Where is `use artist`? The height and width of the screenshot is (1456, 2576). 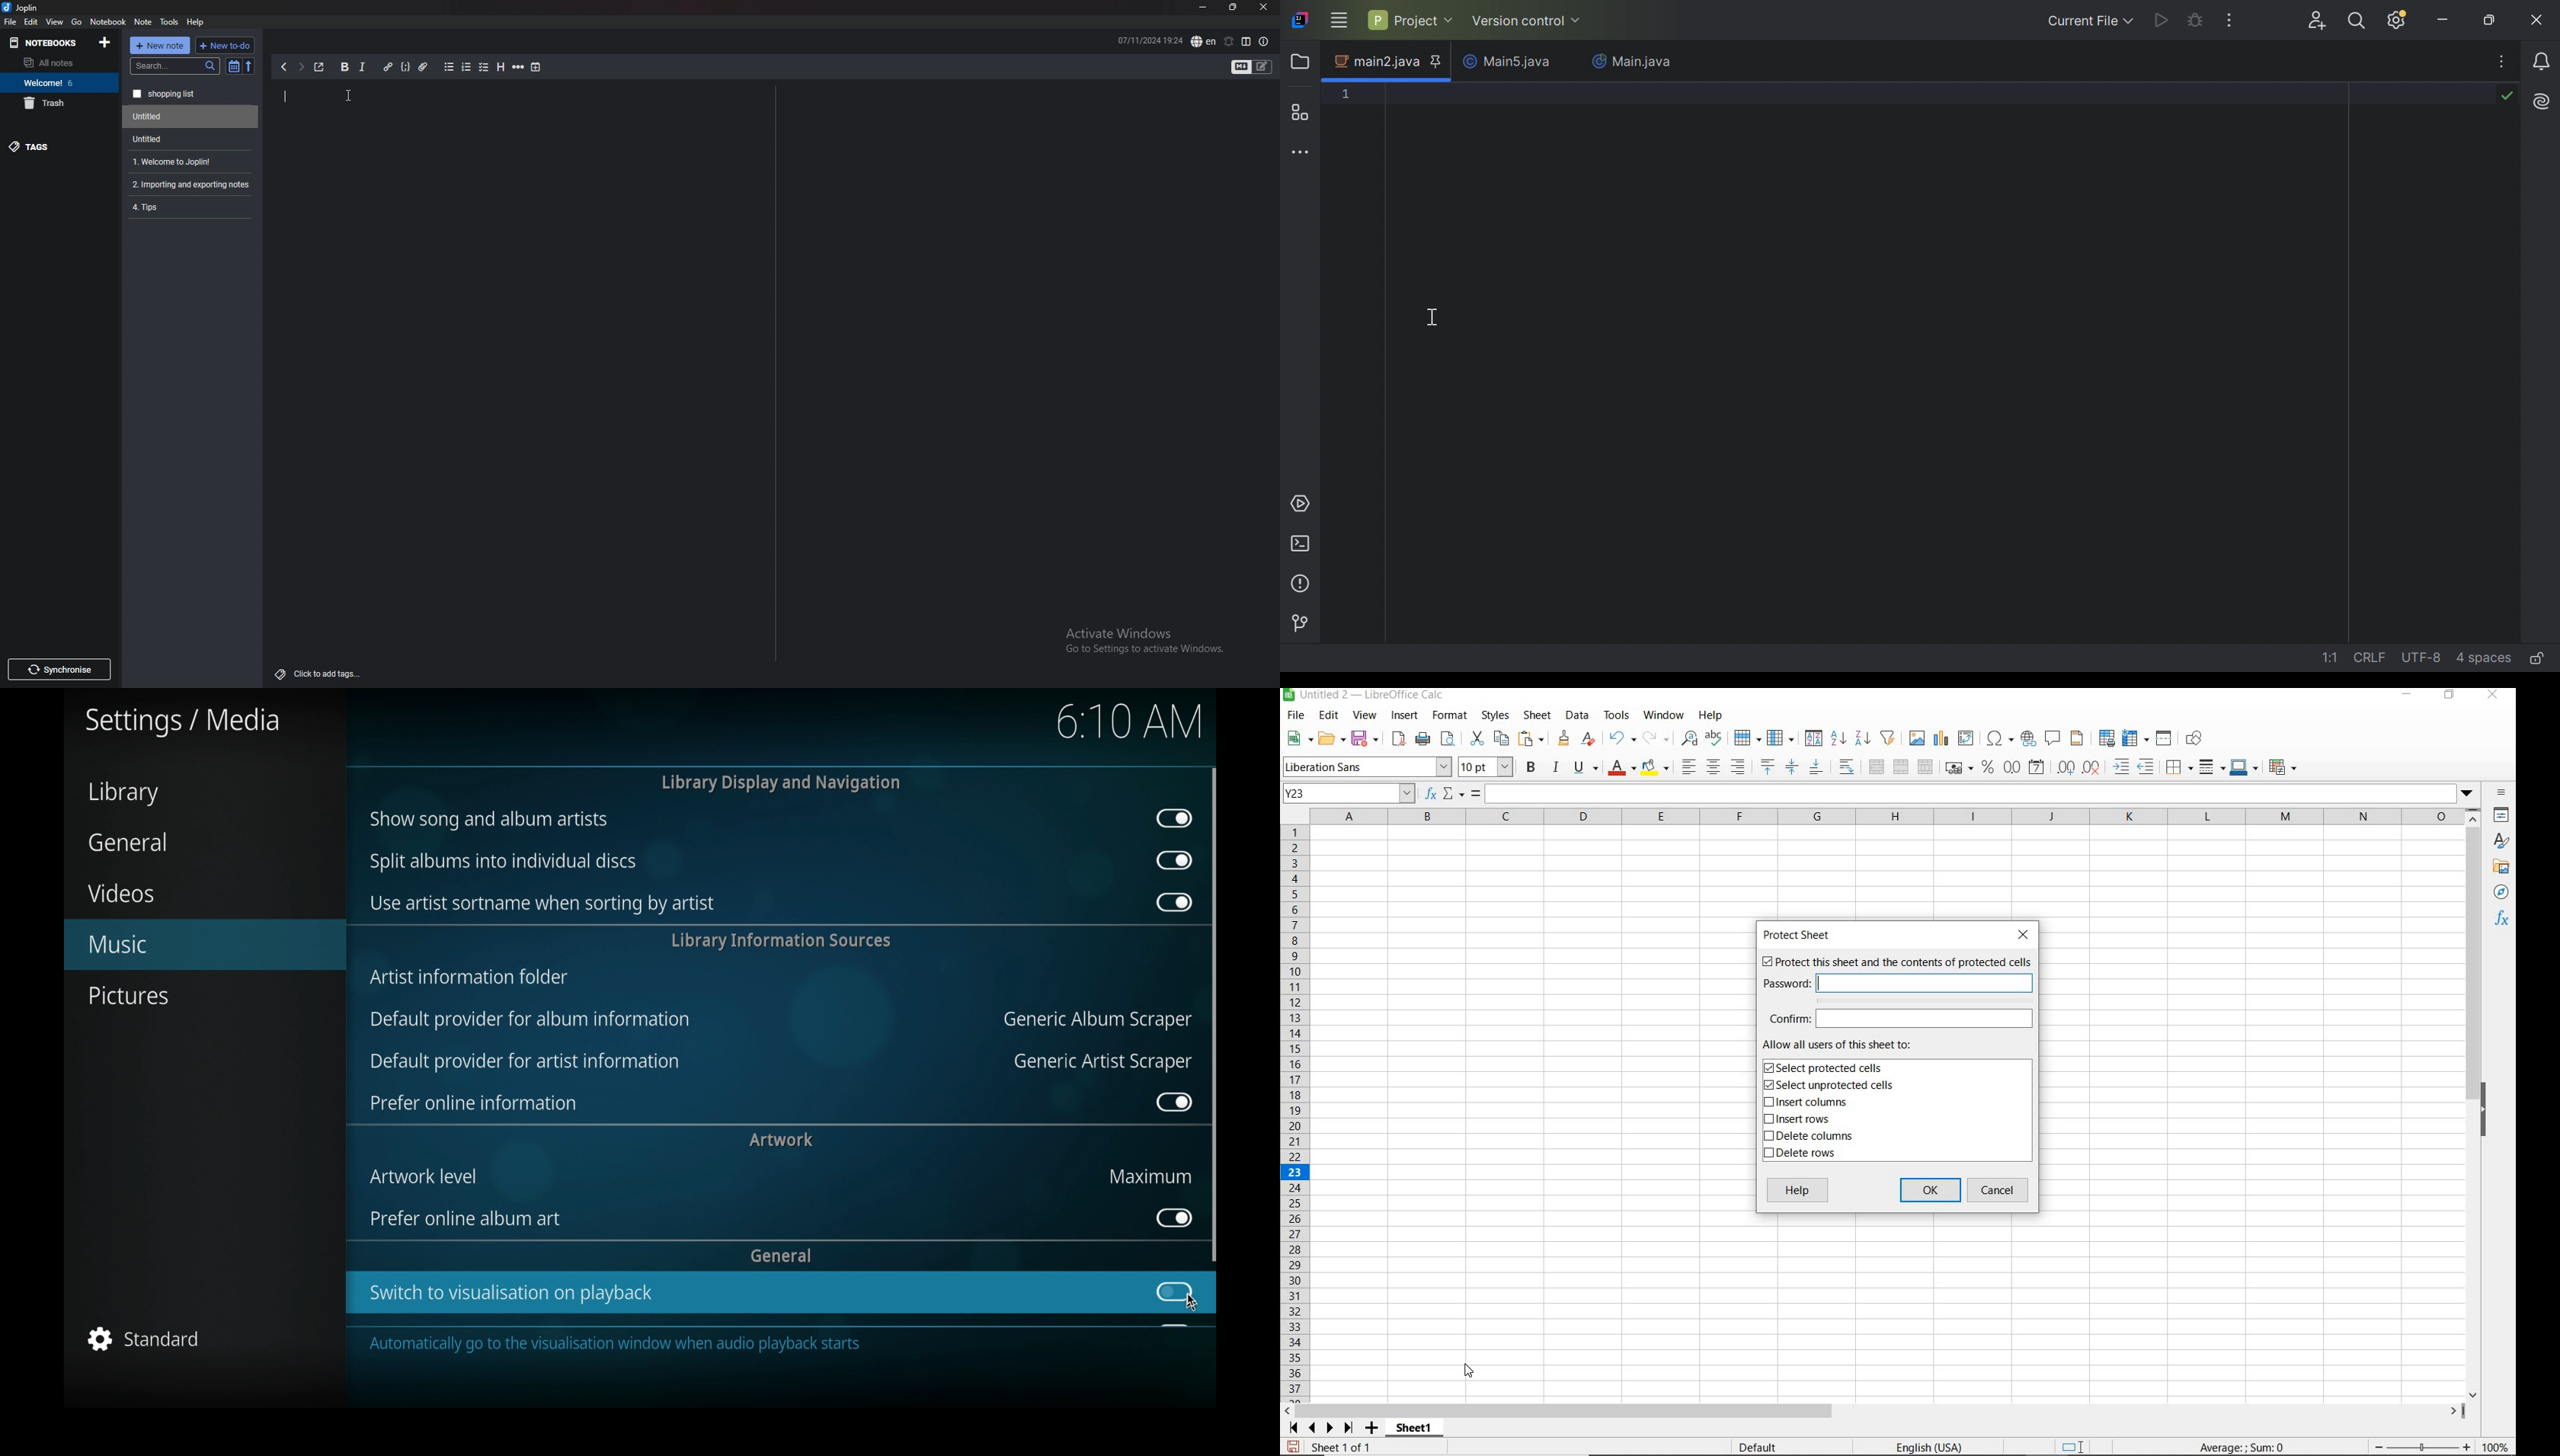 use artist is located at coordinates (541, 904).